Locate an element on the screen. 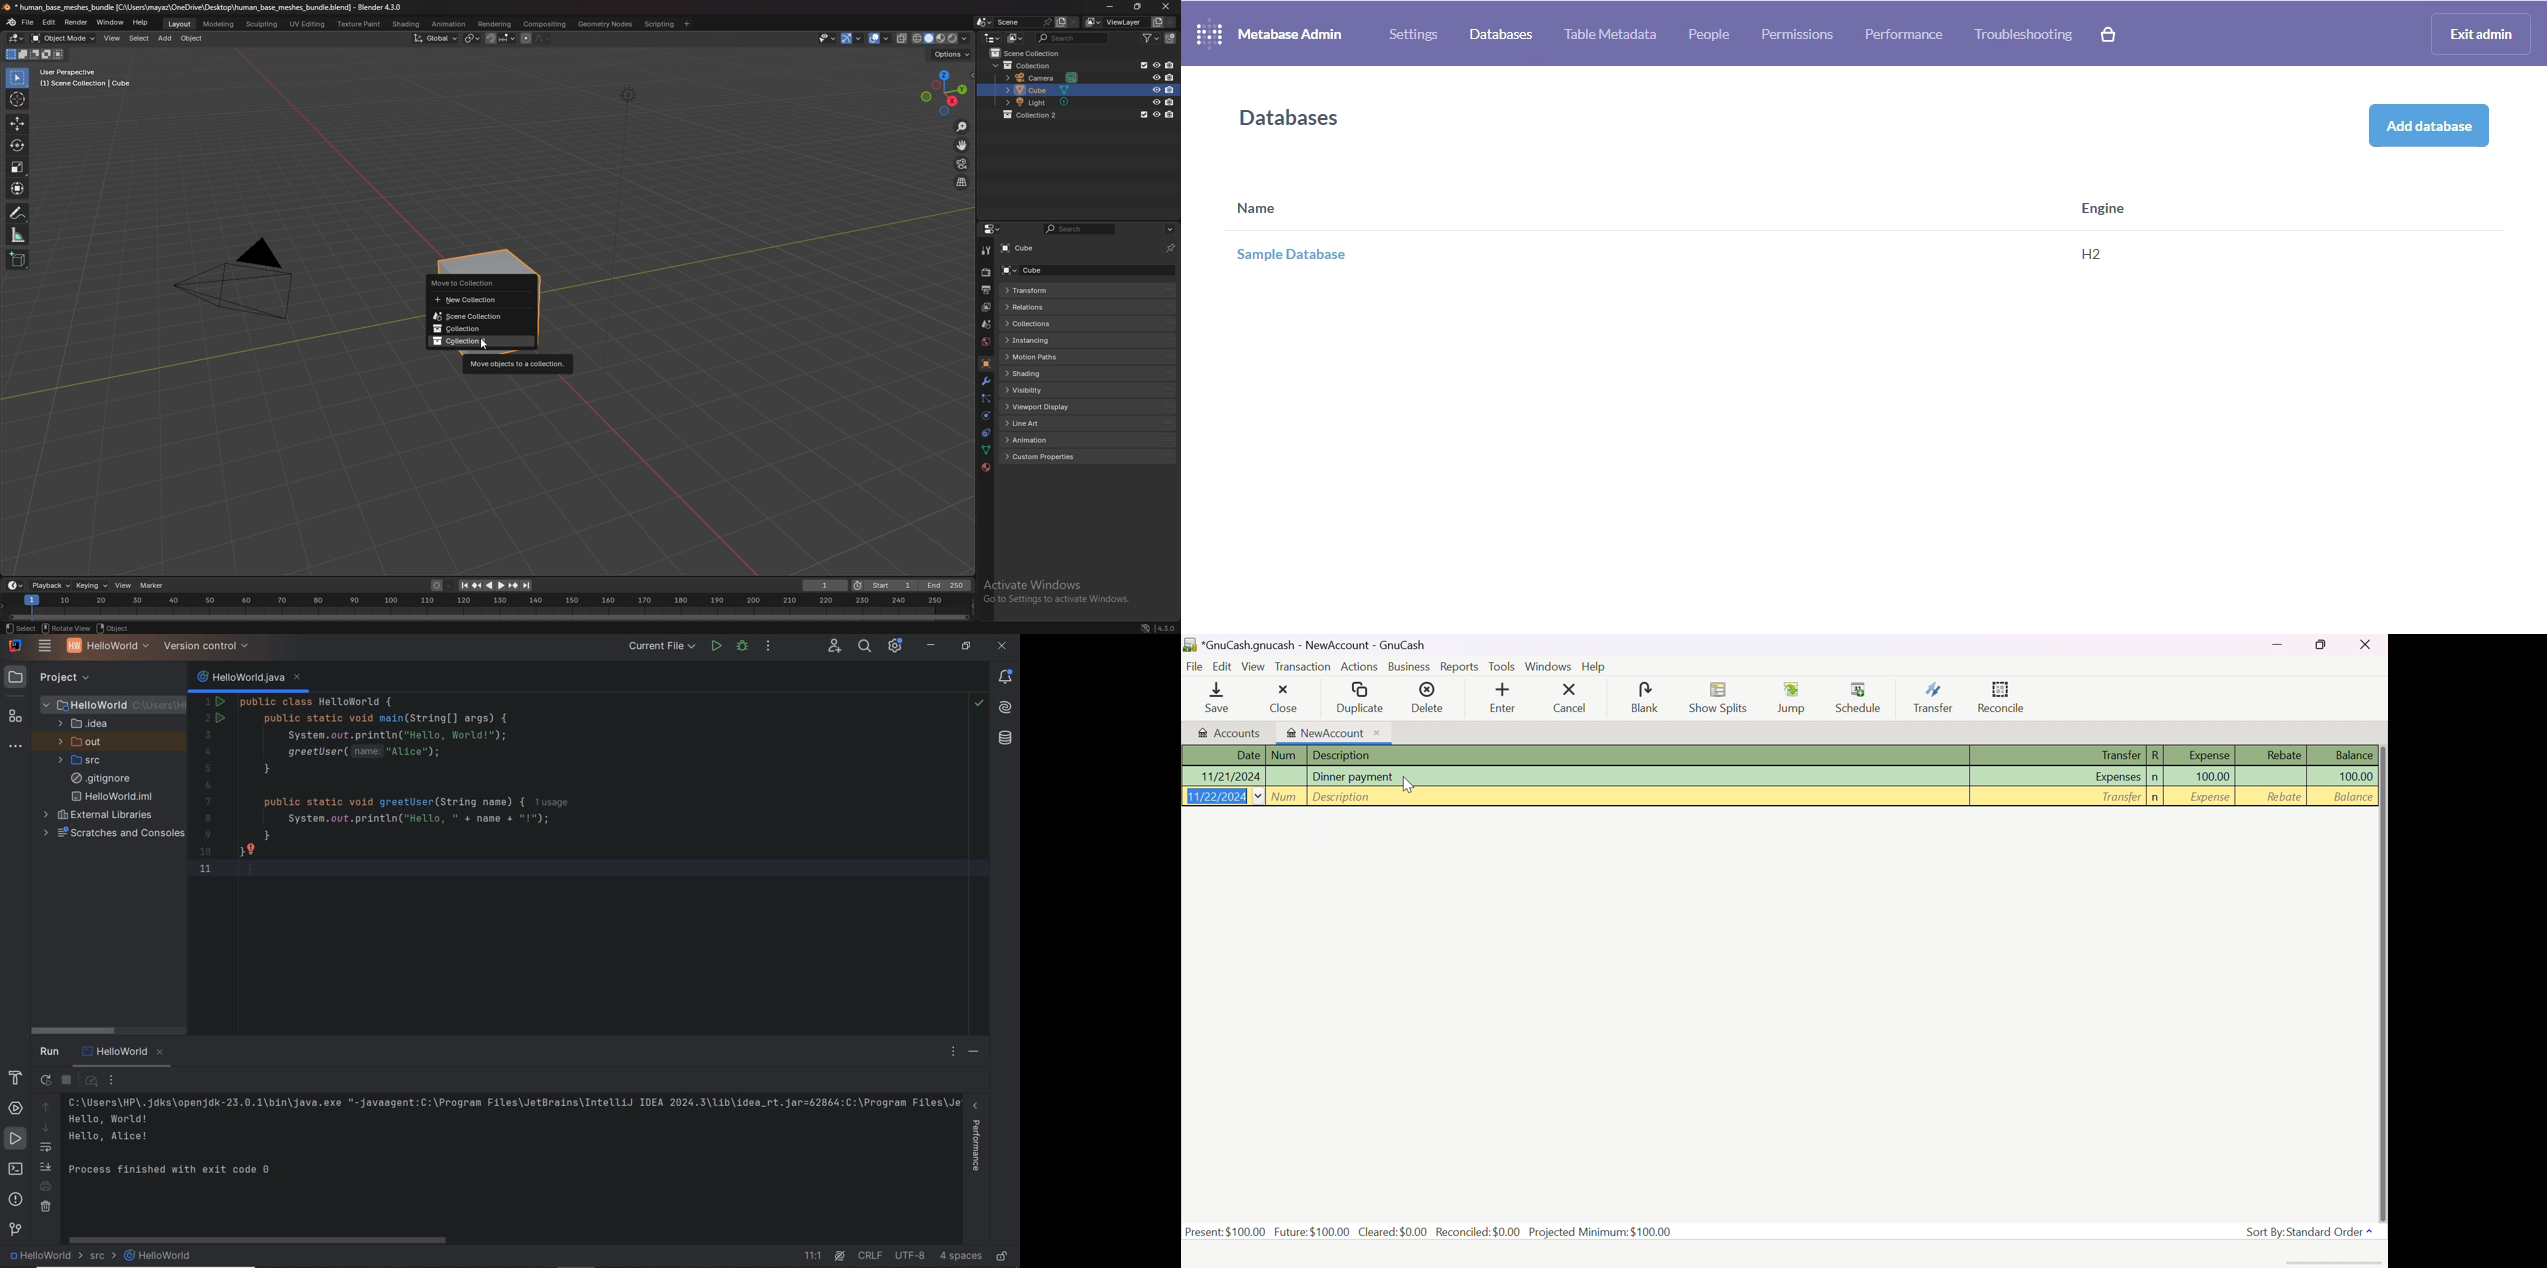 This screenshot has height=1288, width=2548. Cleared: $0.00 is located at coordinates (1394, 1231).